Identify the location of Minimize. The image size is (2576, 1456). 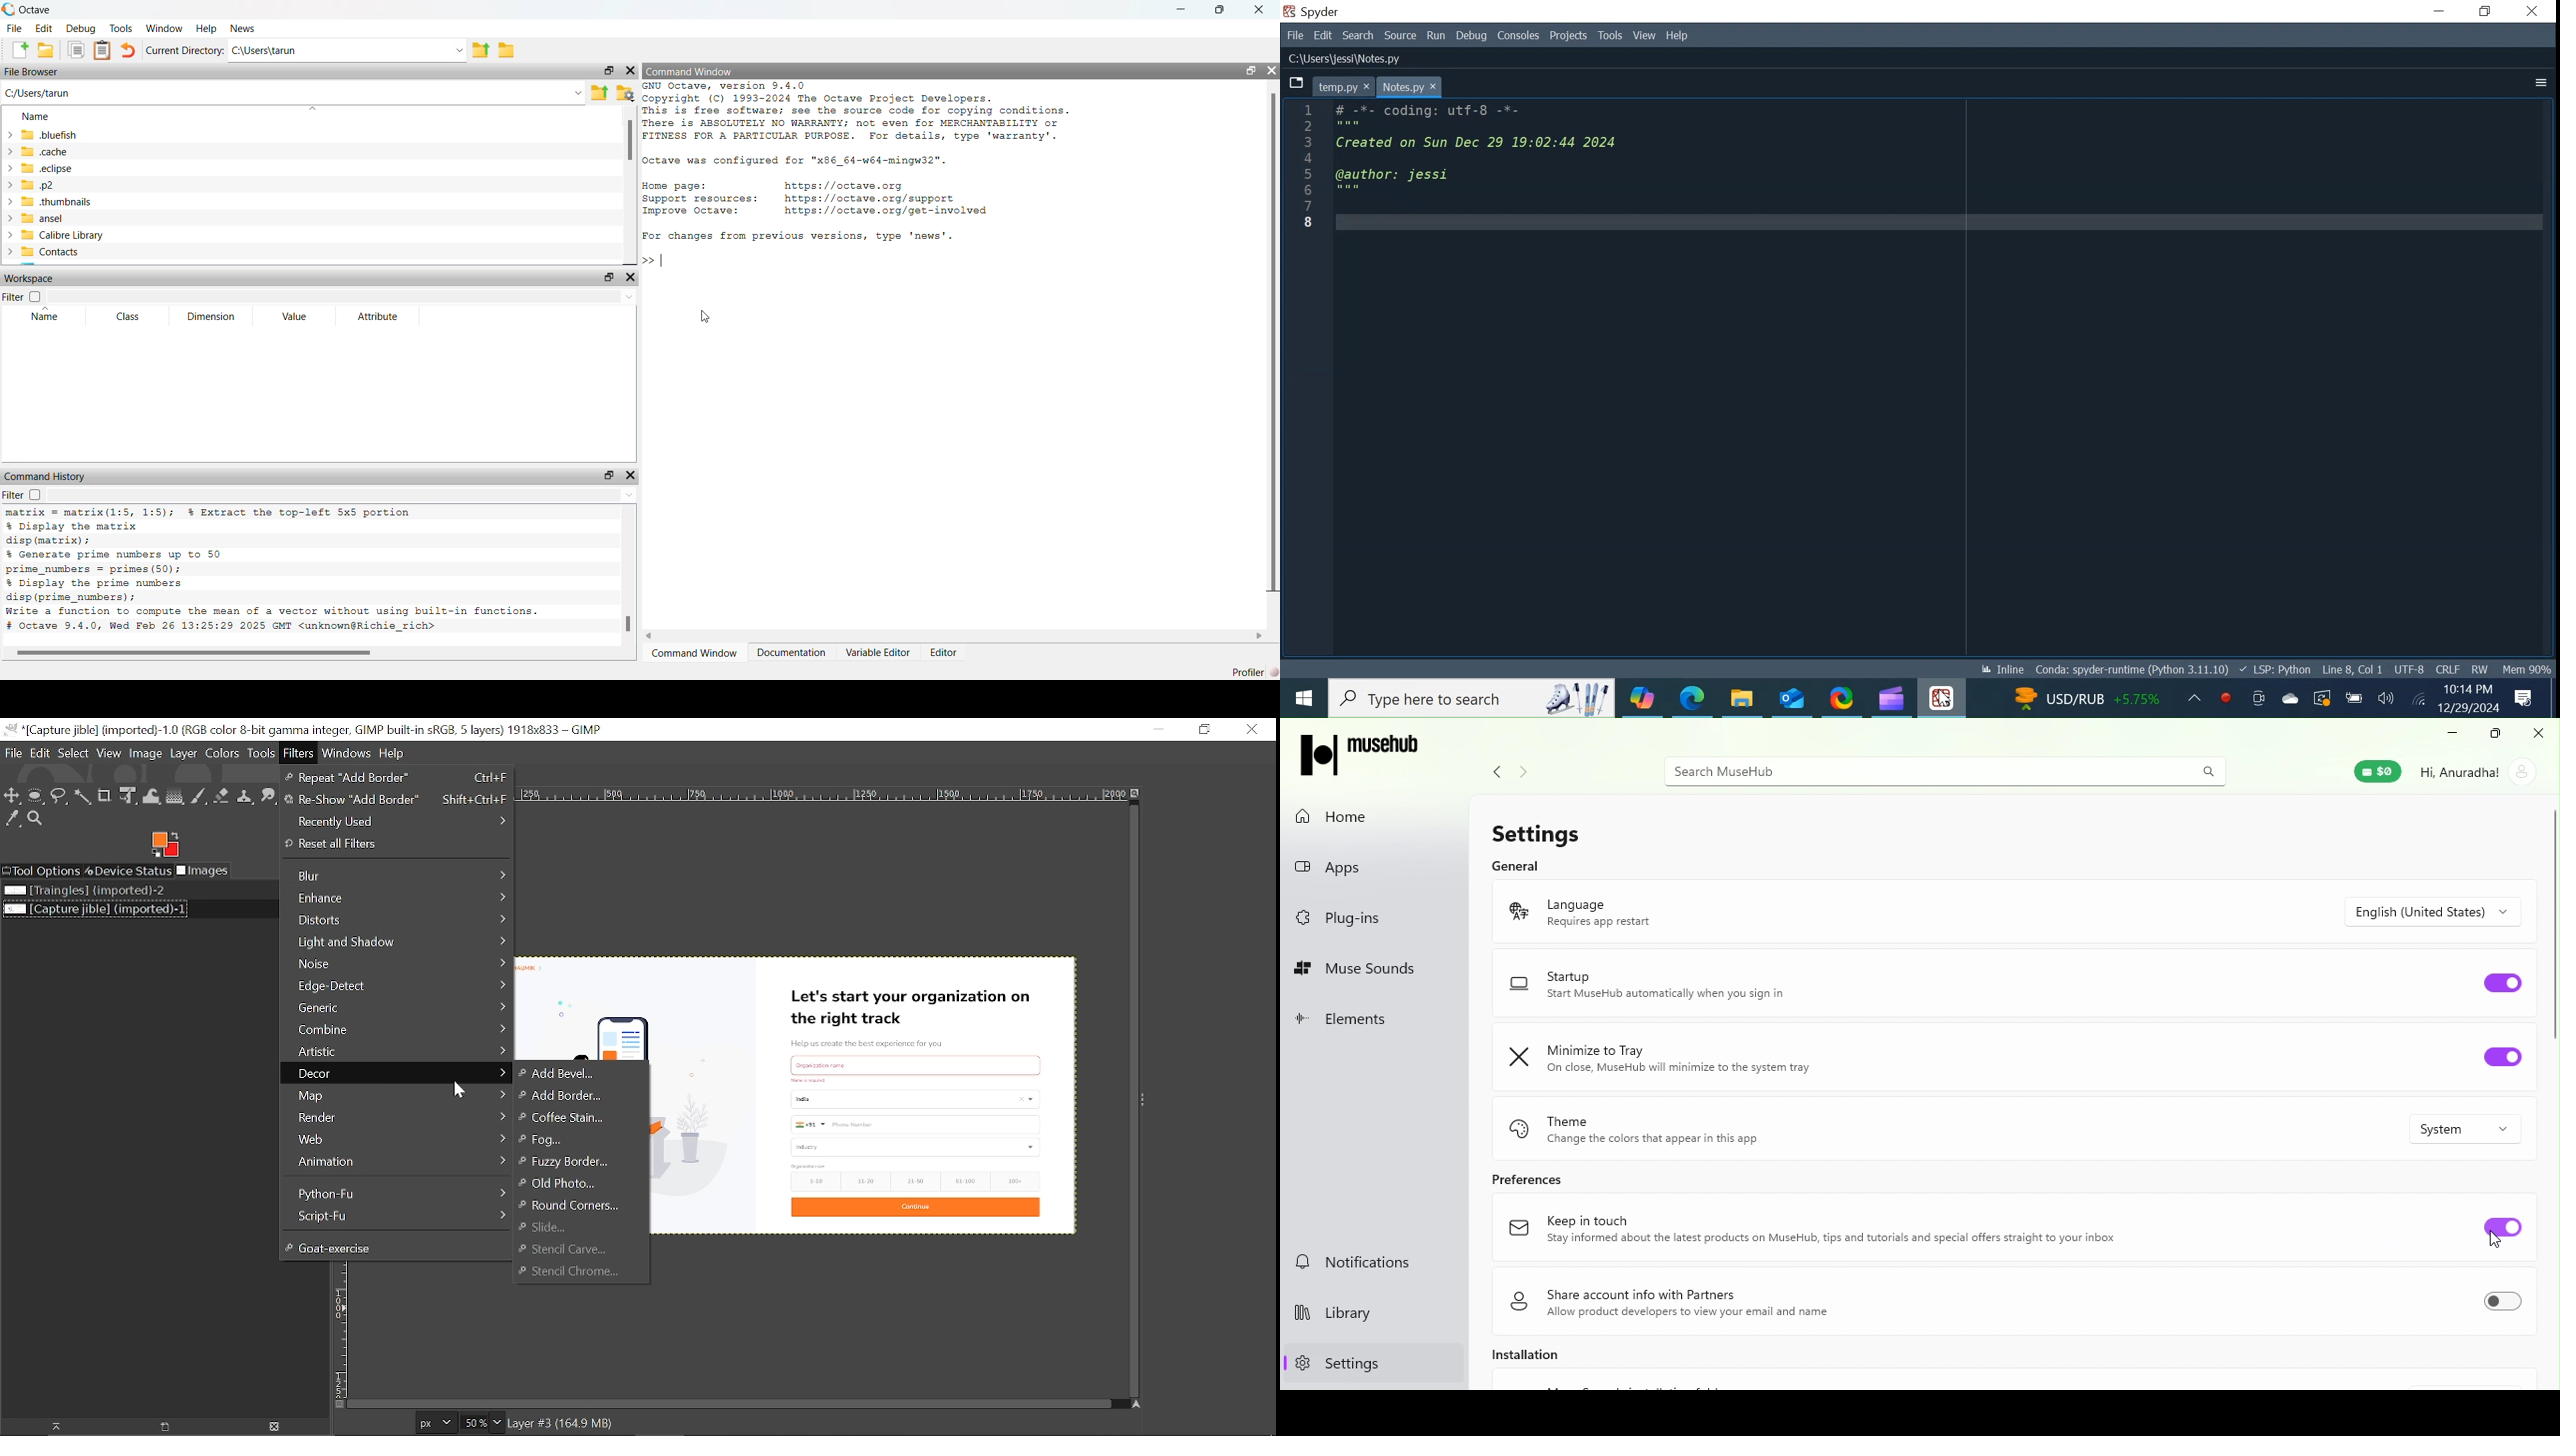
(2439, 11).